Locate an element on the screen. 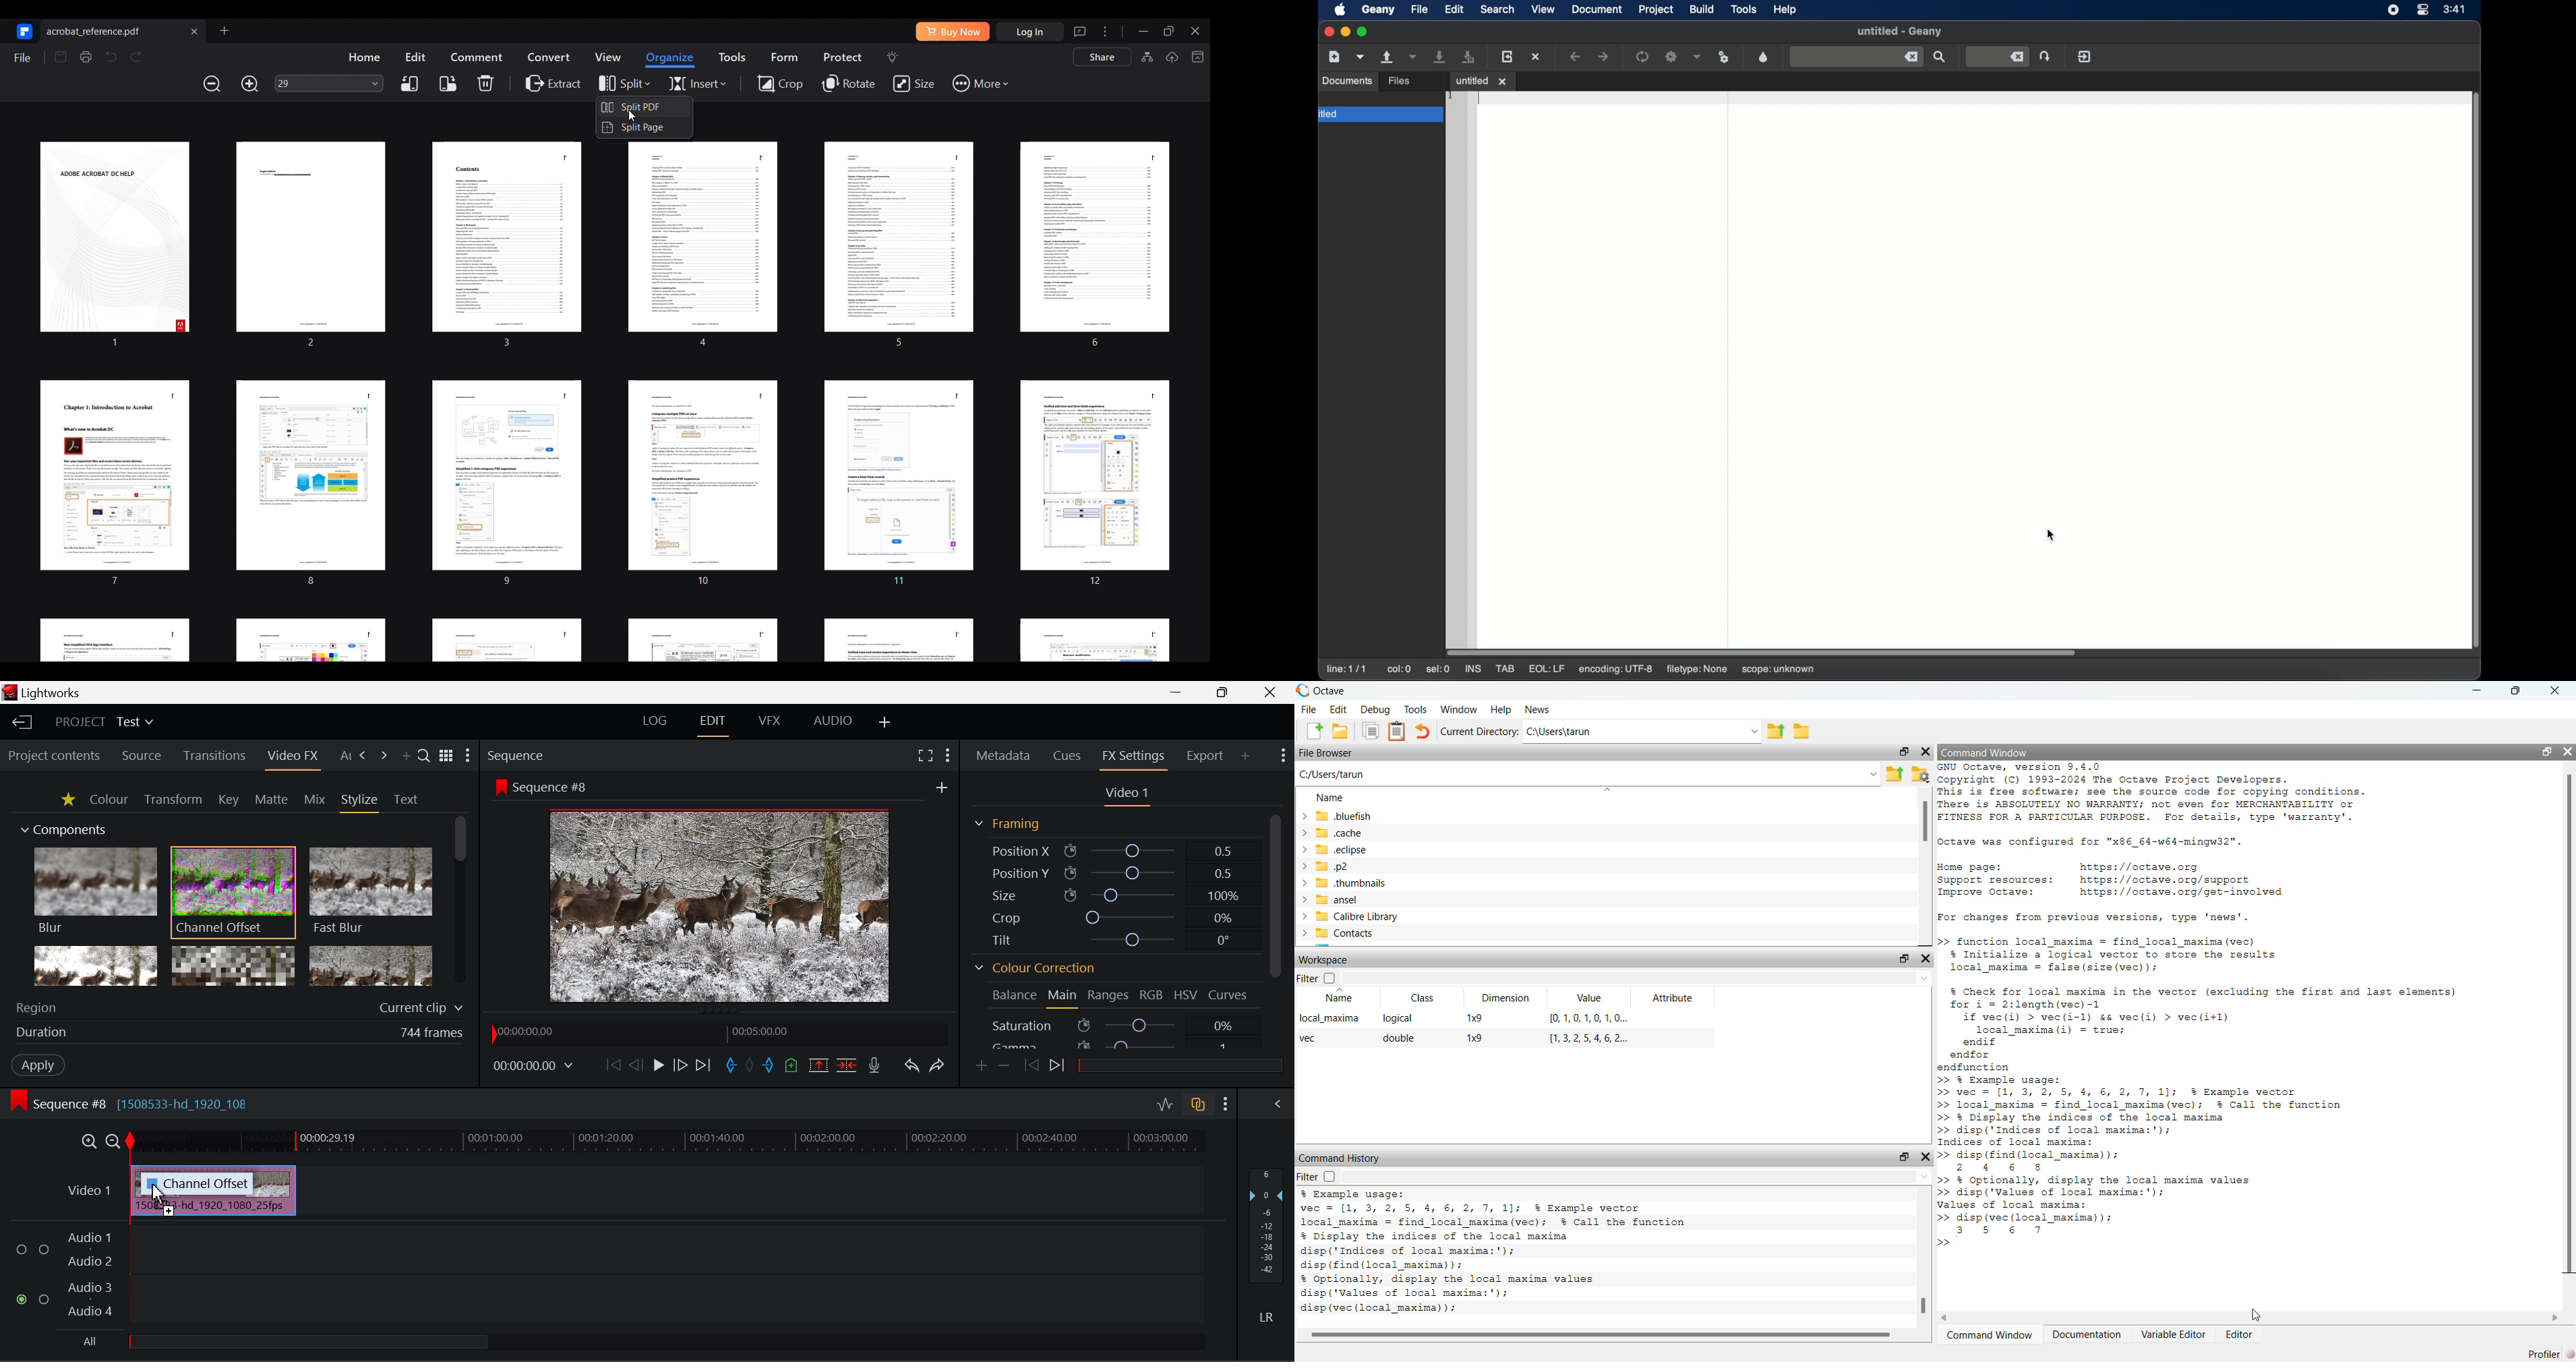  Channel Offset is located at coordinates (233, 893).